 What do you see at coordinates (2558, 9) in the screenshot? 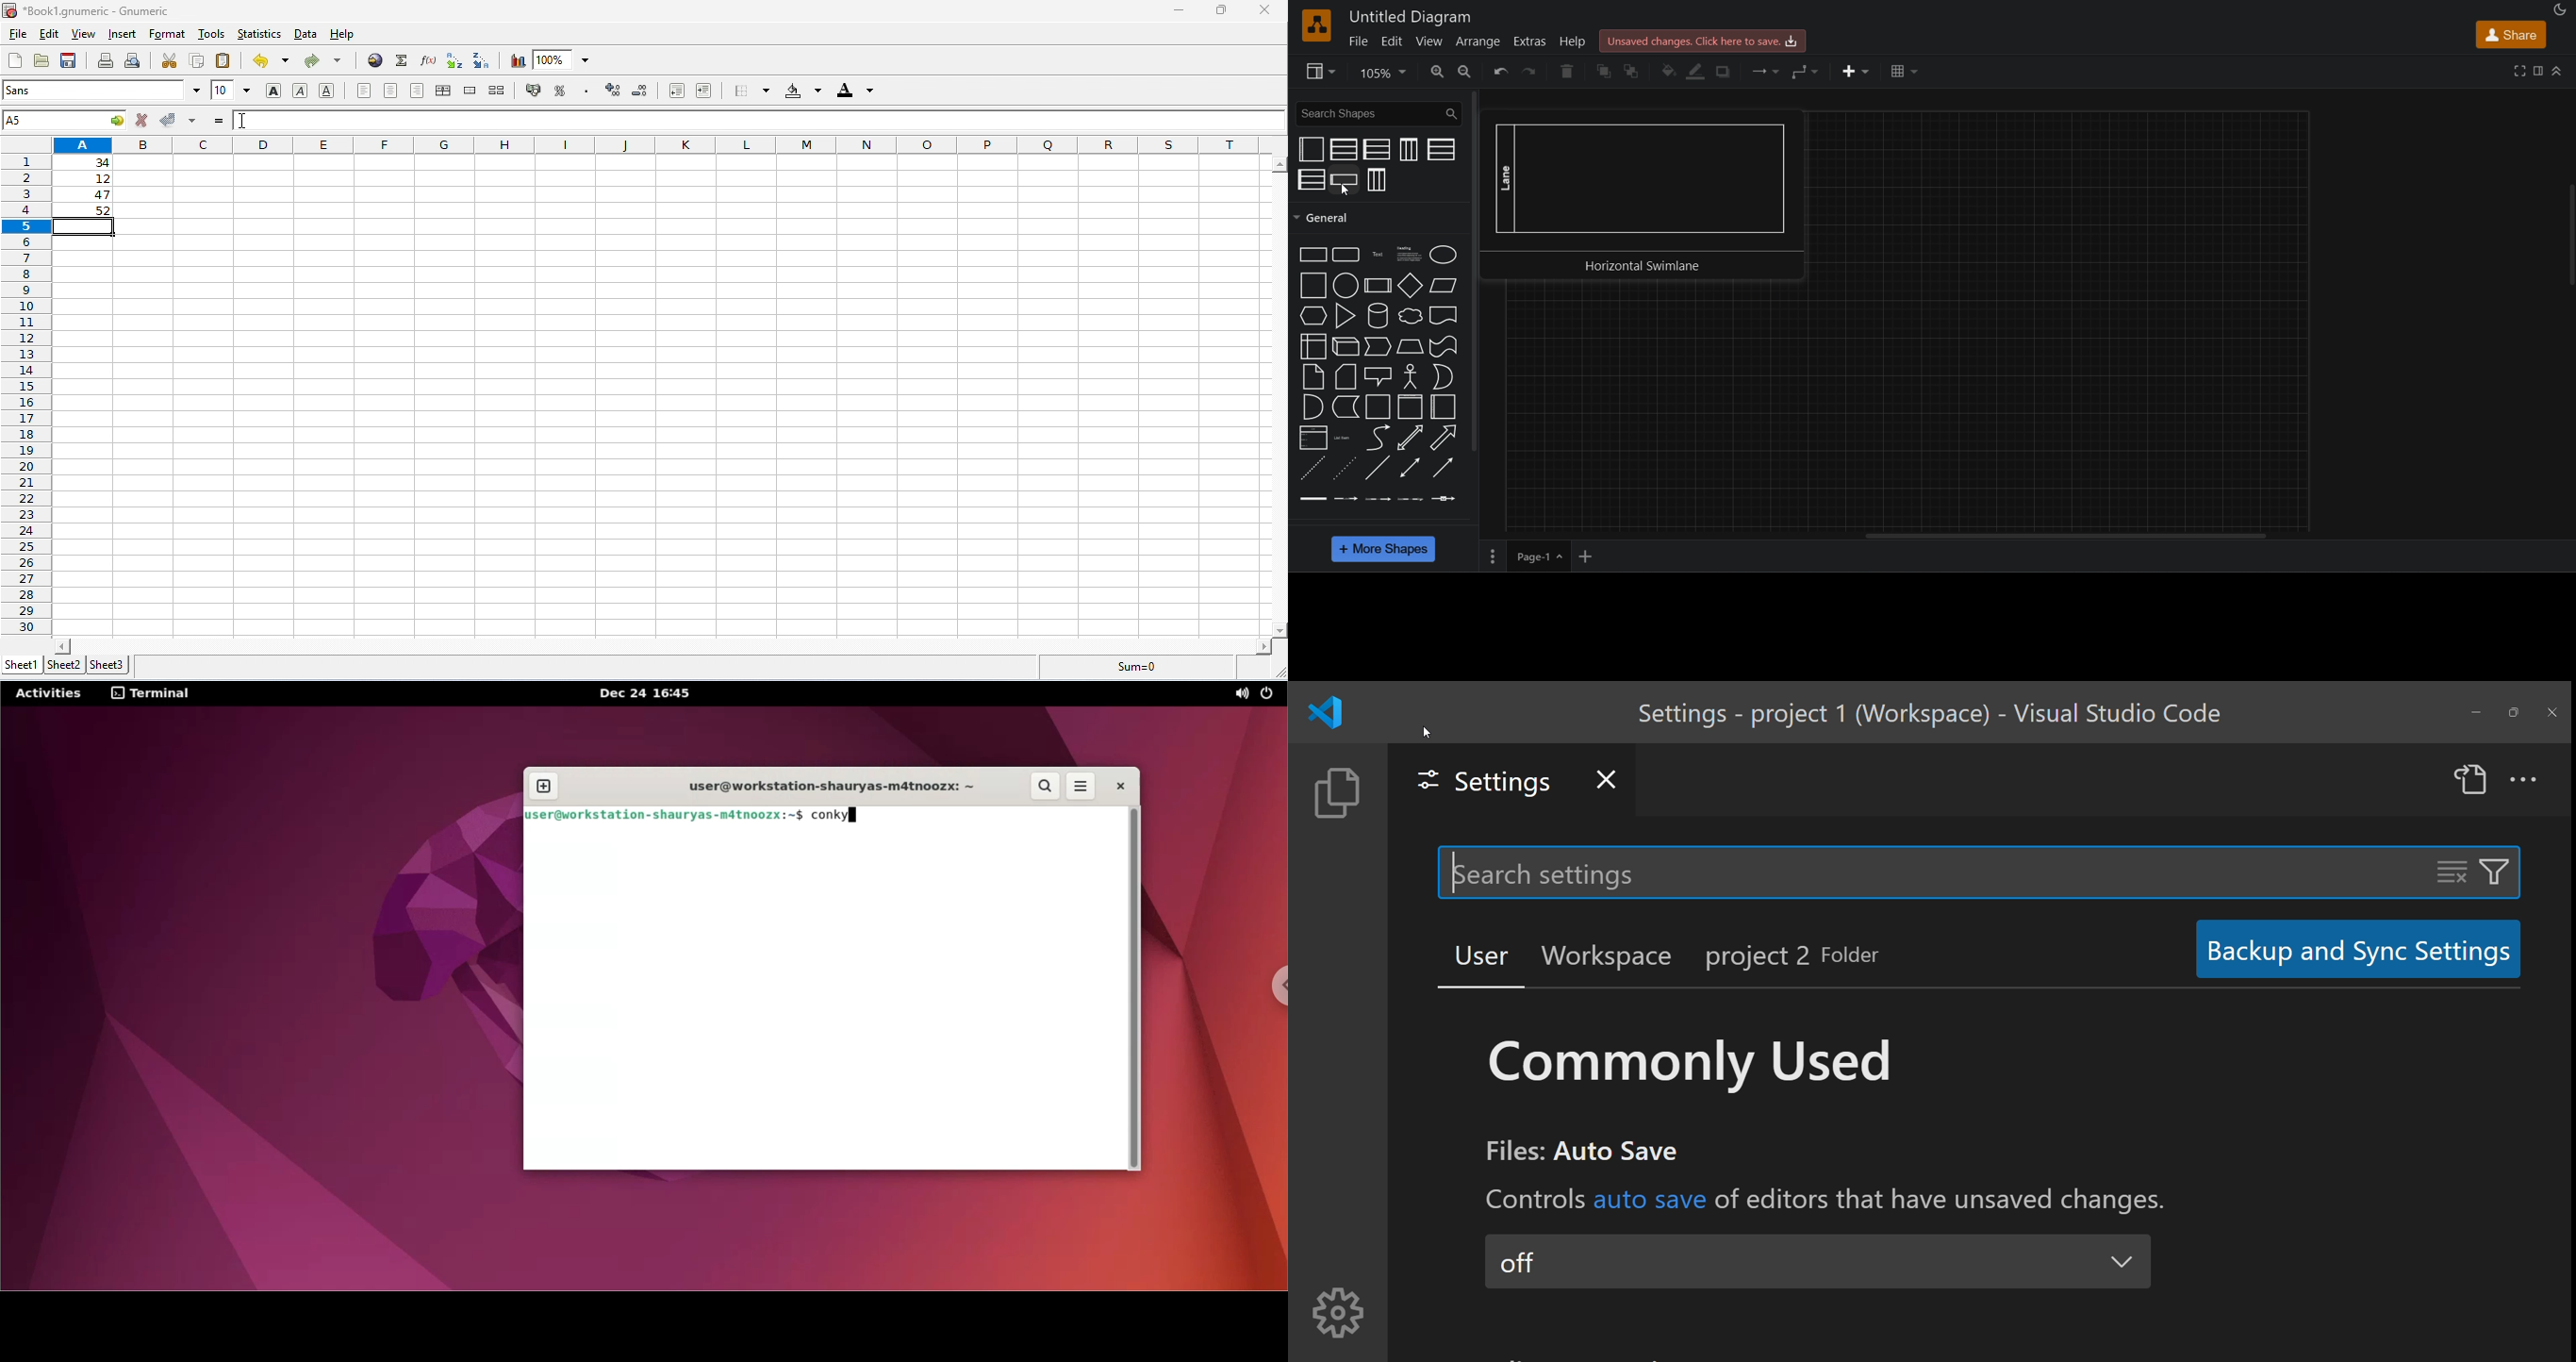
I see `appearance` at bounding box center [2558, 9].